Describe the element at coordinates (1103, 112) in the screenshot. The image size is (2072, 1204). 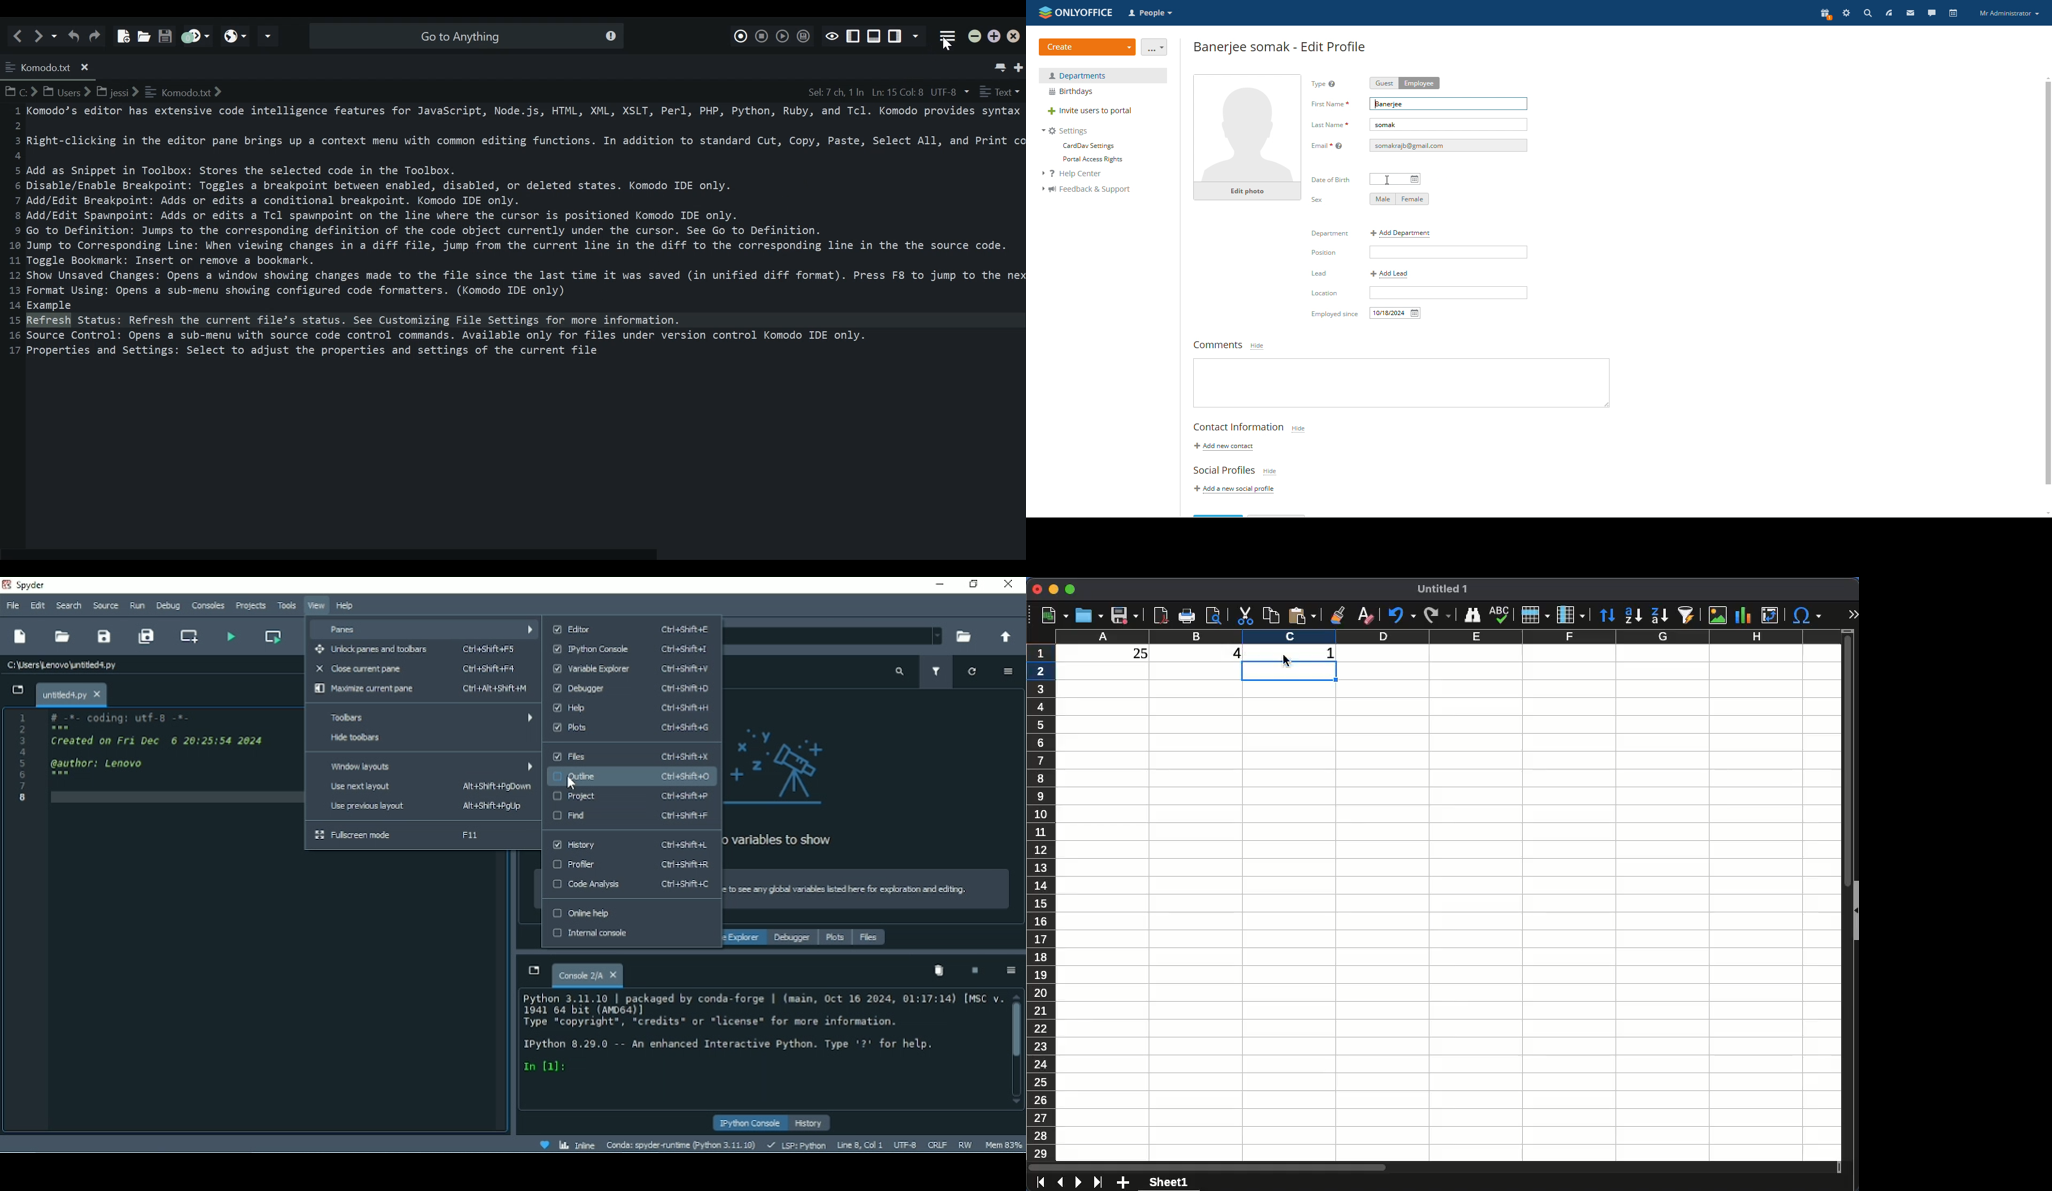
I see `invite users to portal` at that location.